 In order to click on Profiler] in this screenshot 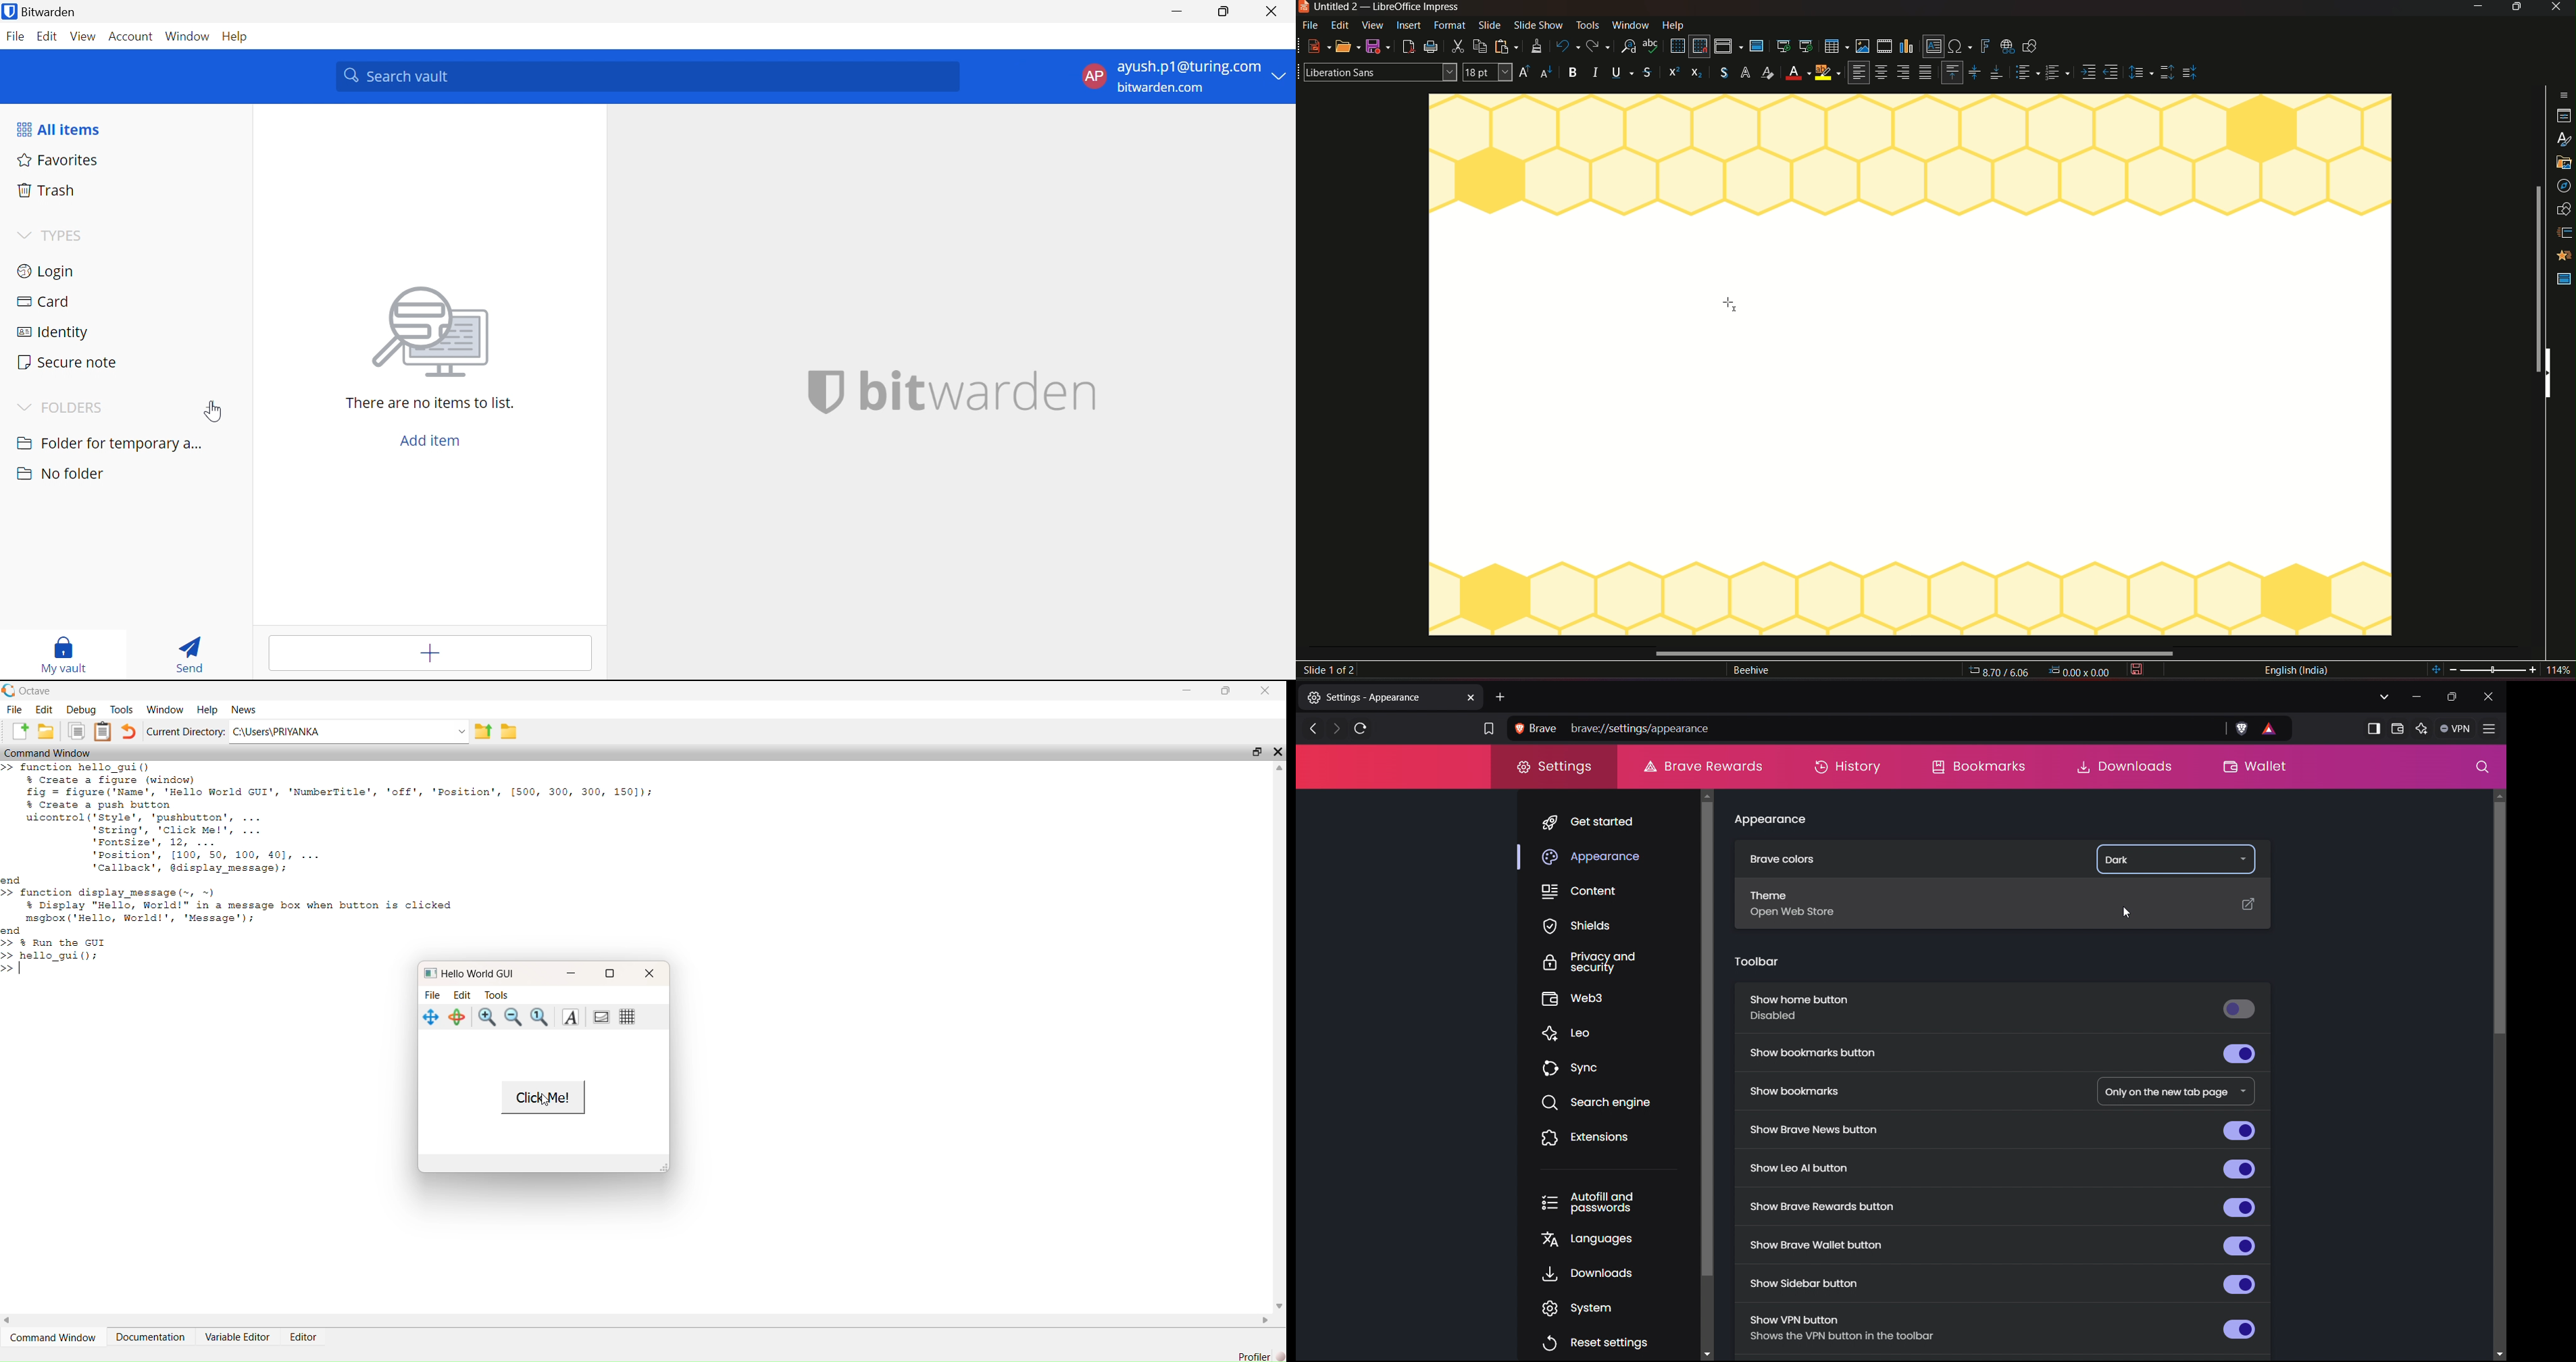, I will do `click(1253, 1355)`.